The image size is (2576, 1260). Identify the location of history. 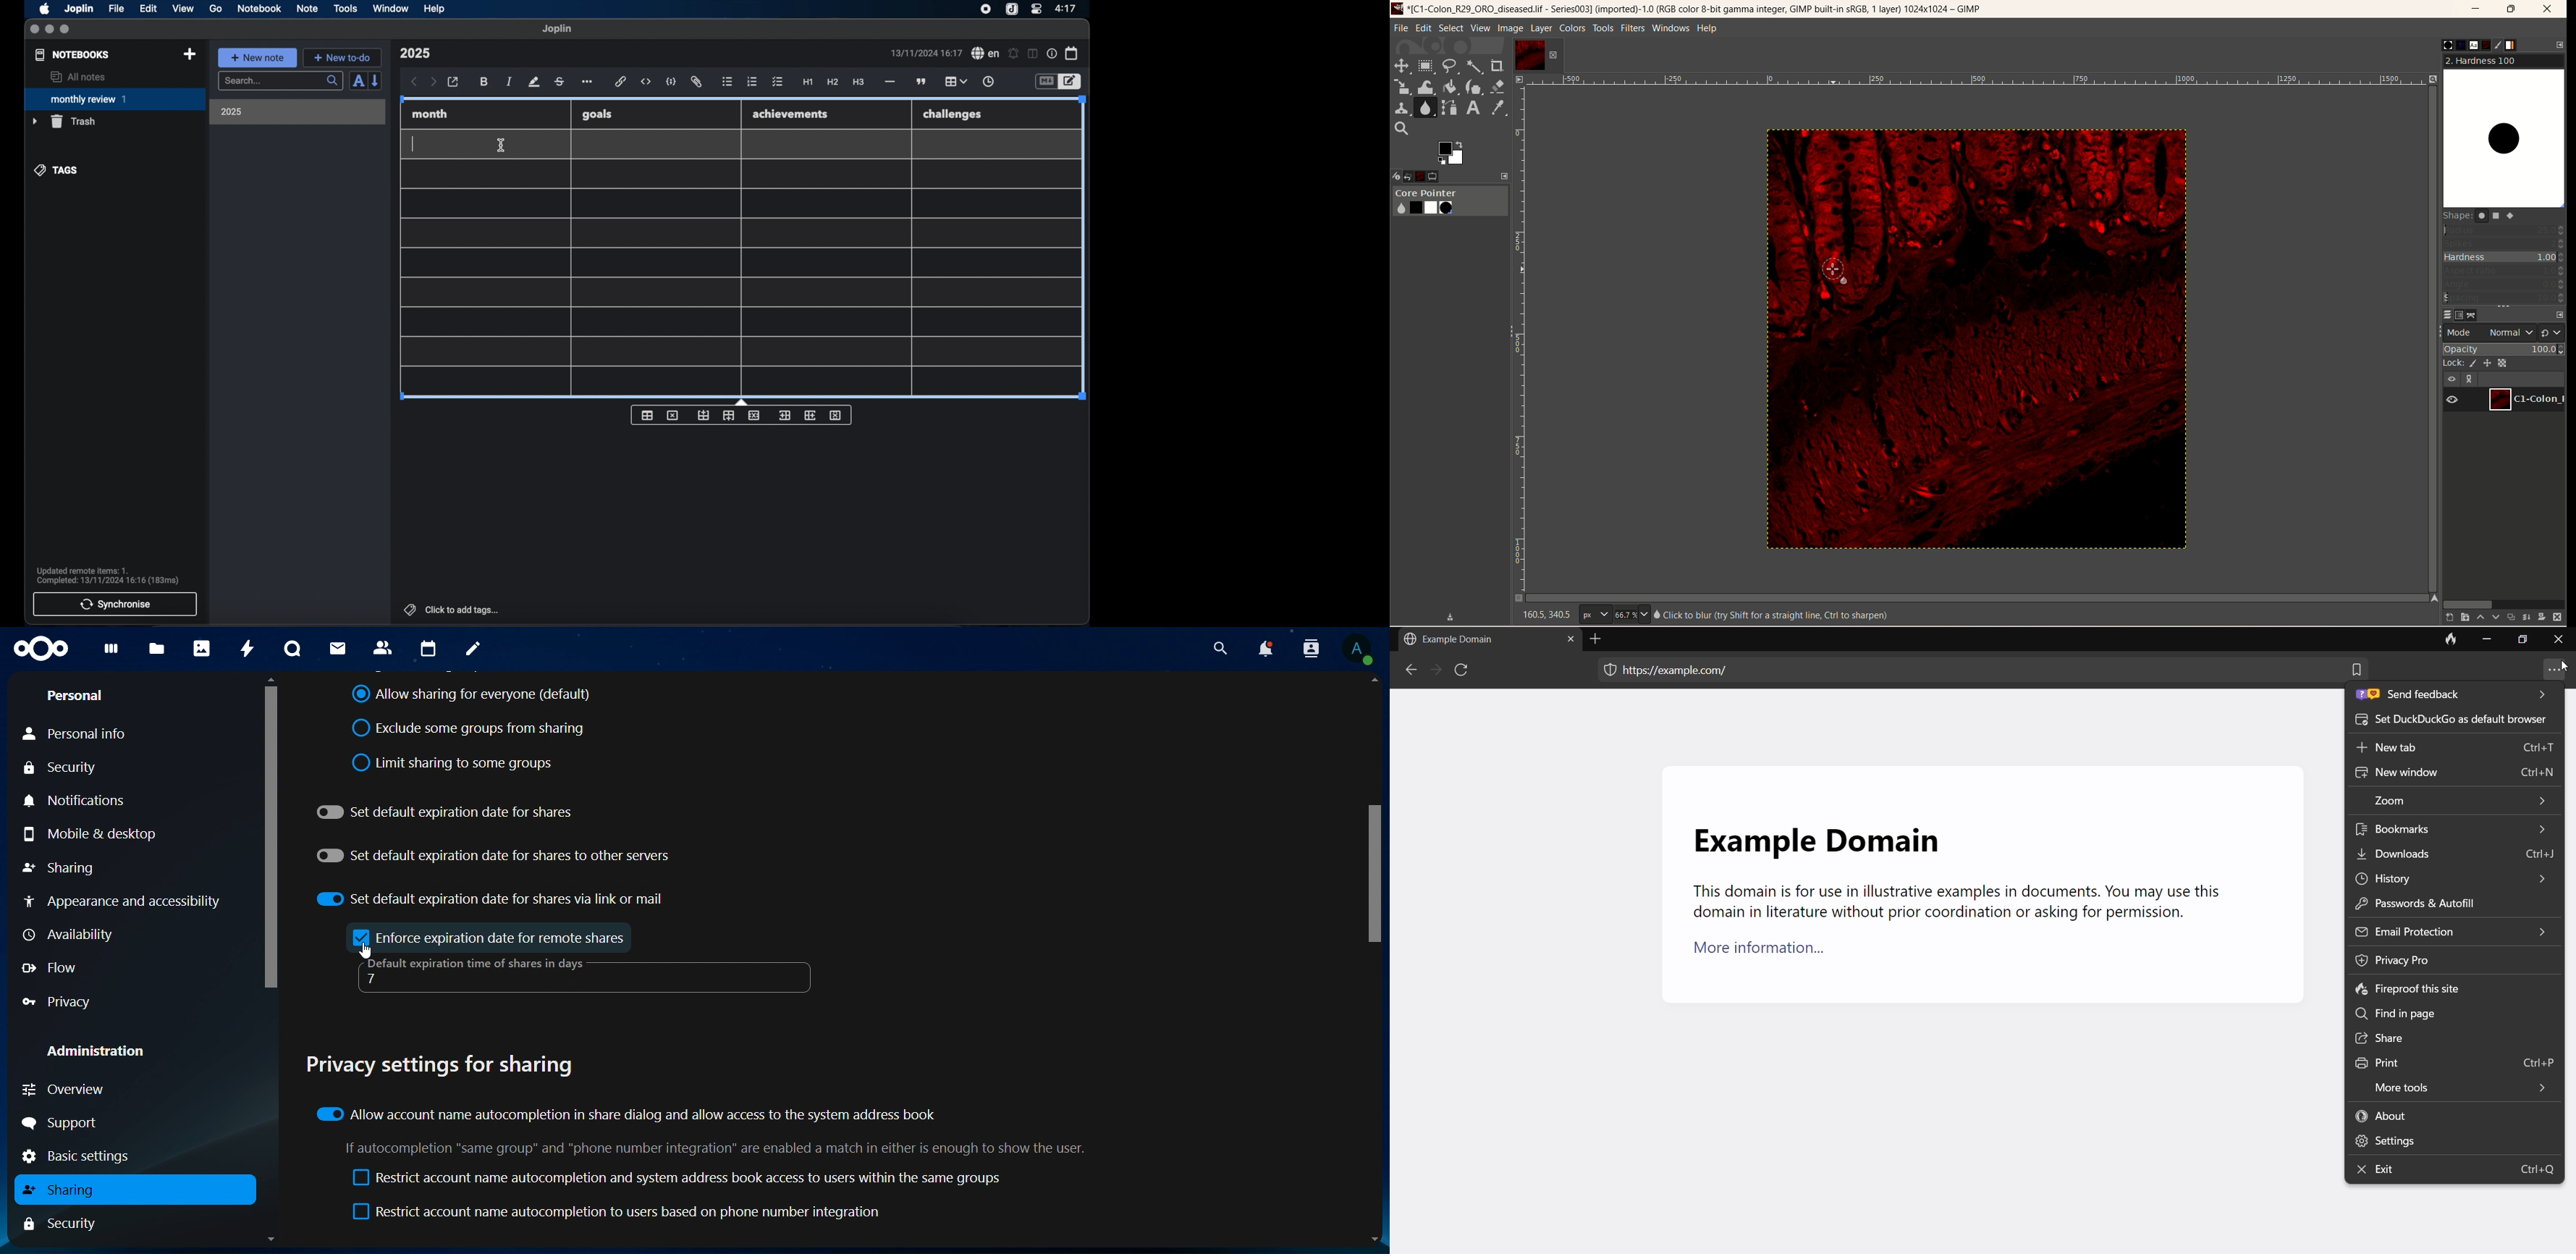
(2448, 877).